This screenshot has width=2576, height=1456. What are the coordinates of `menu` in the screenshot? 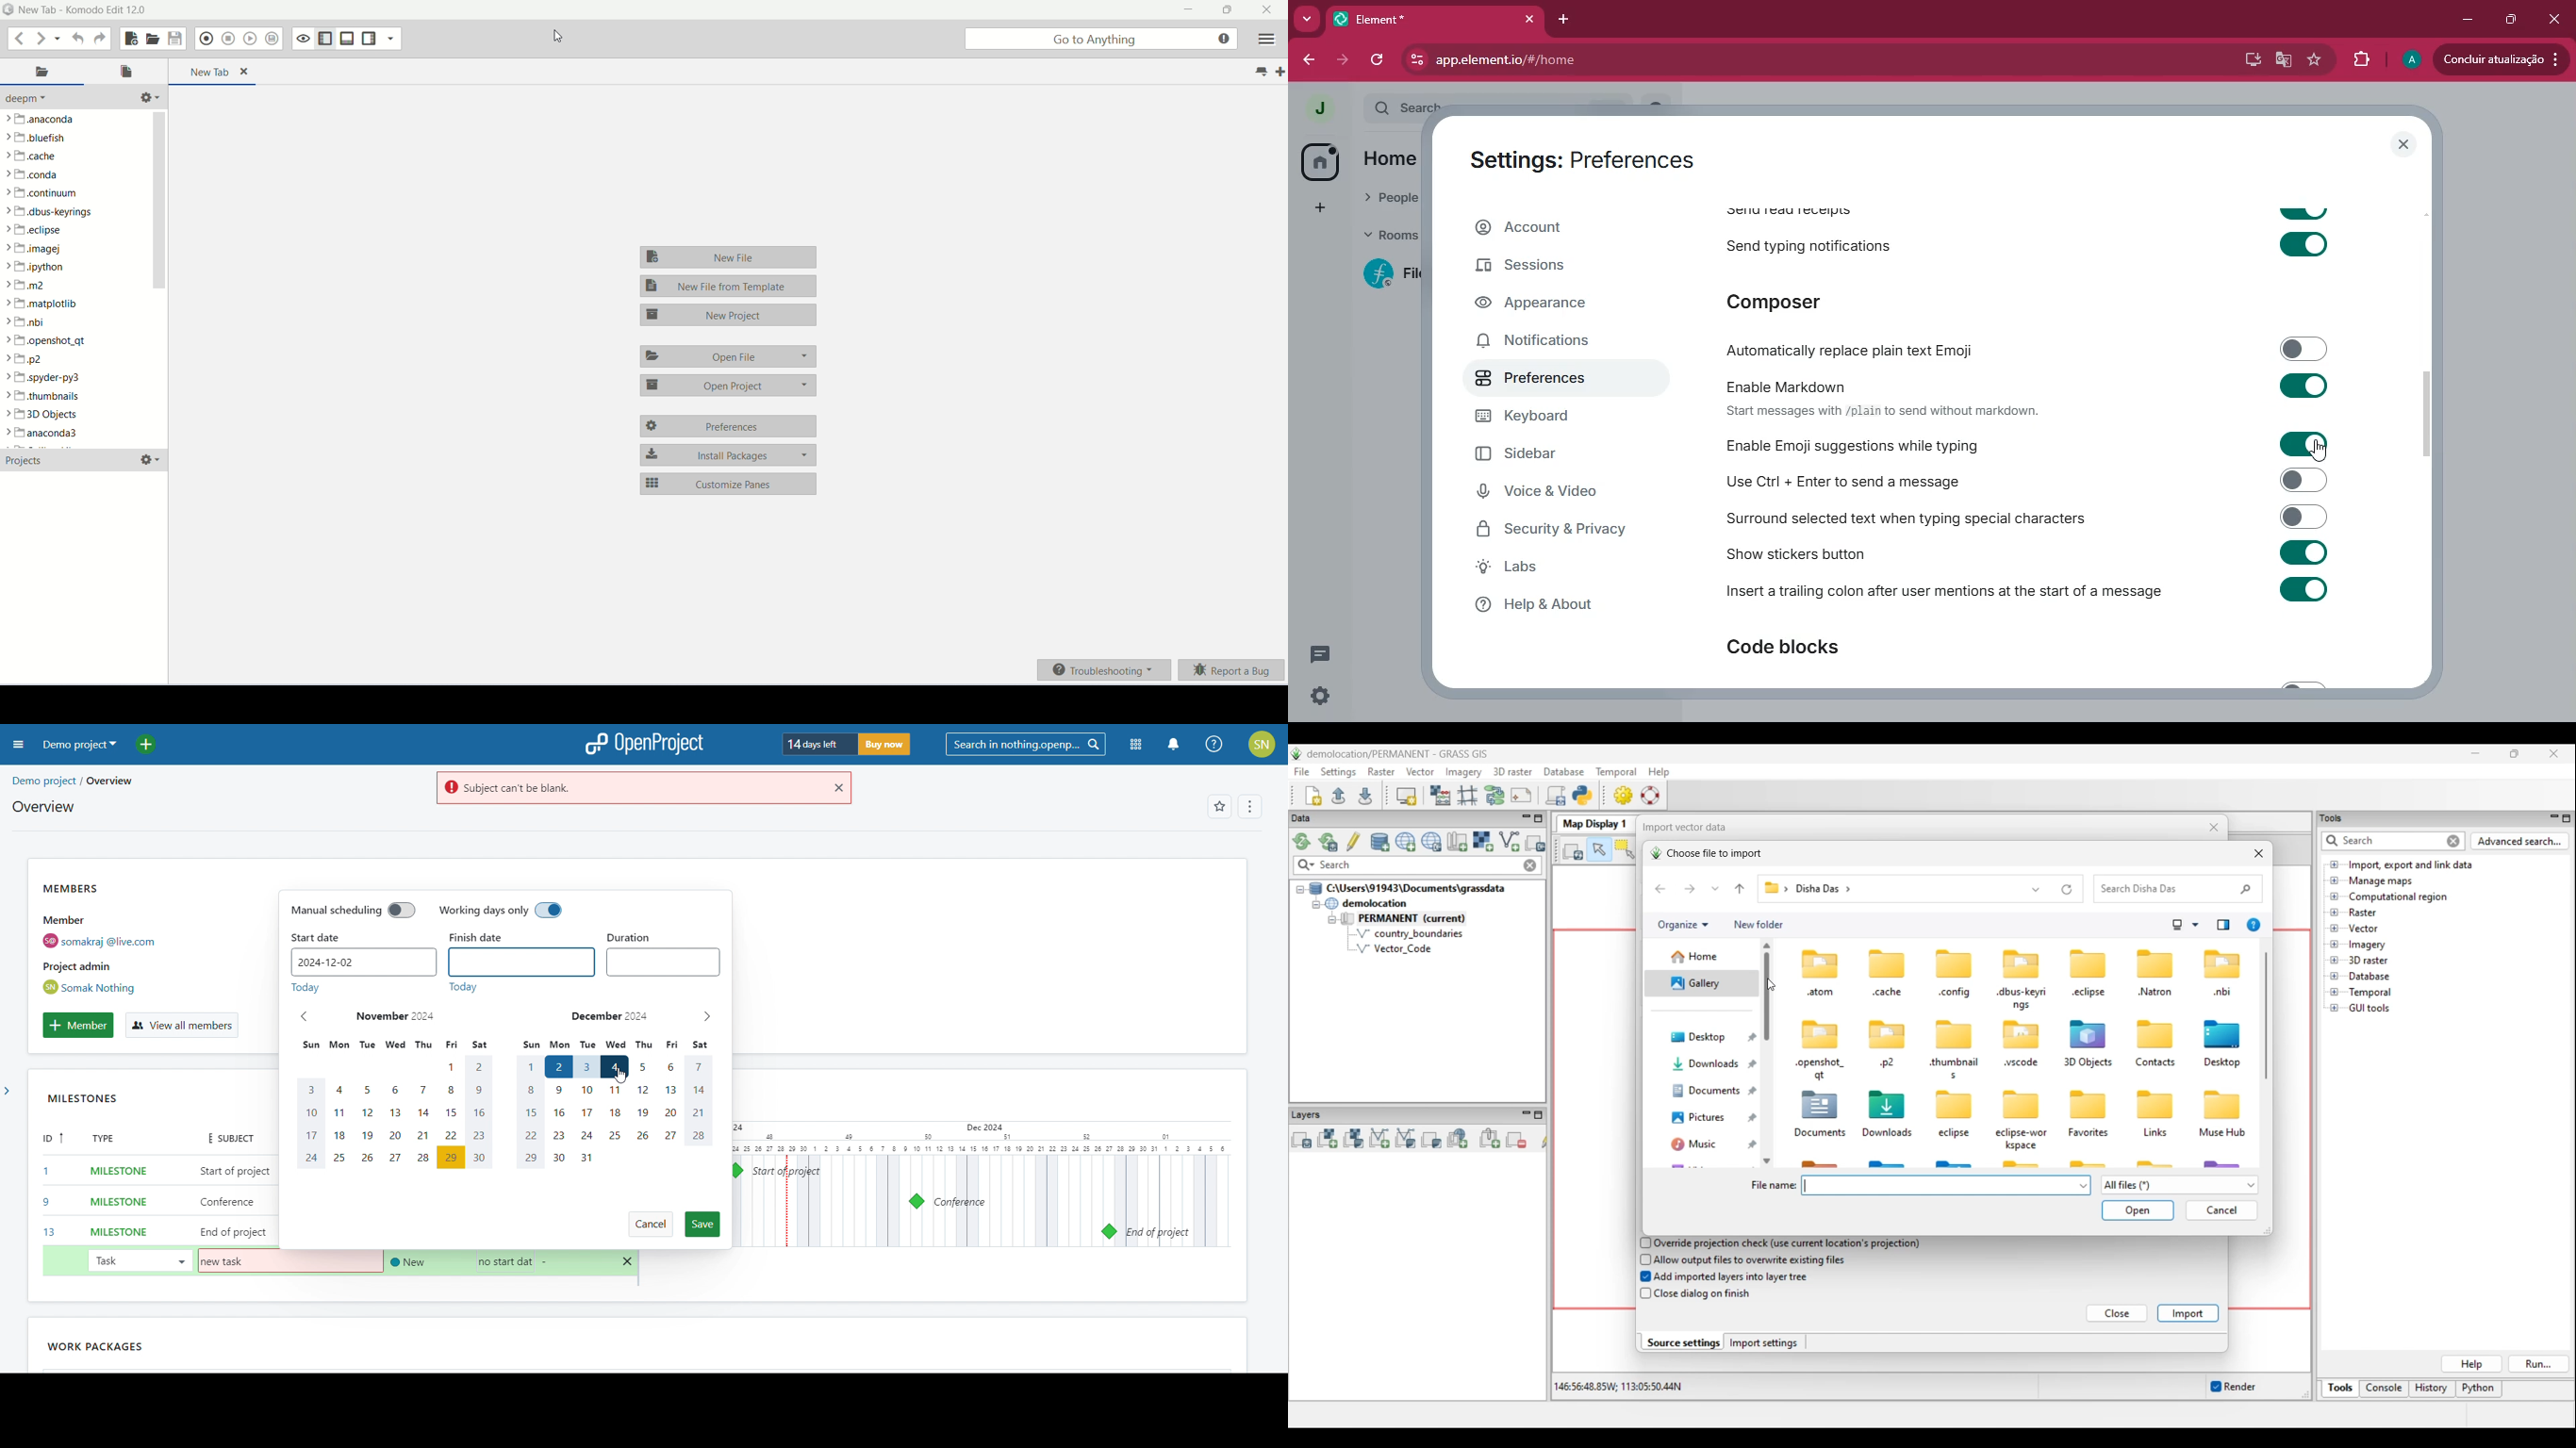 It's located at (1271, 40).